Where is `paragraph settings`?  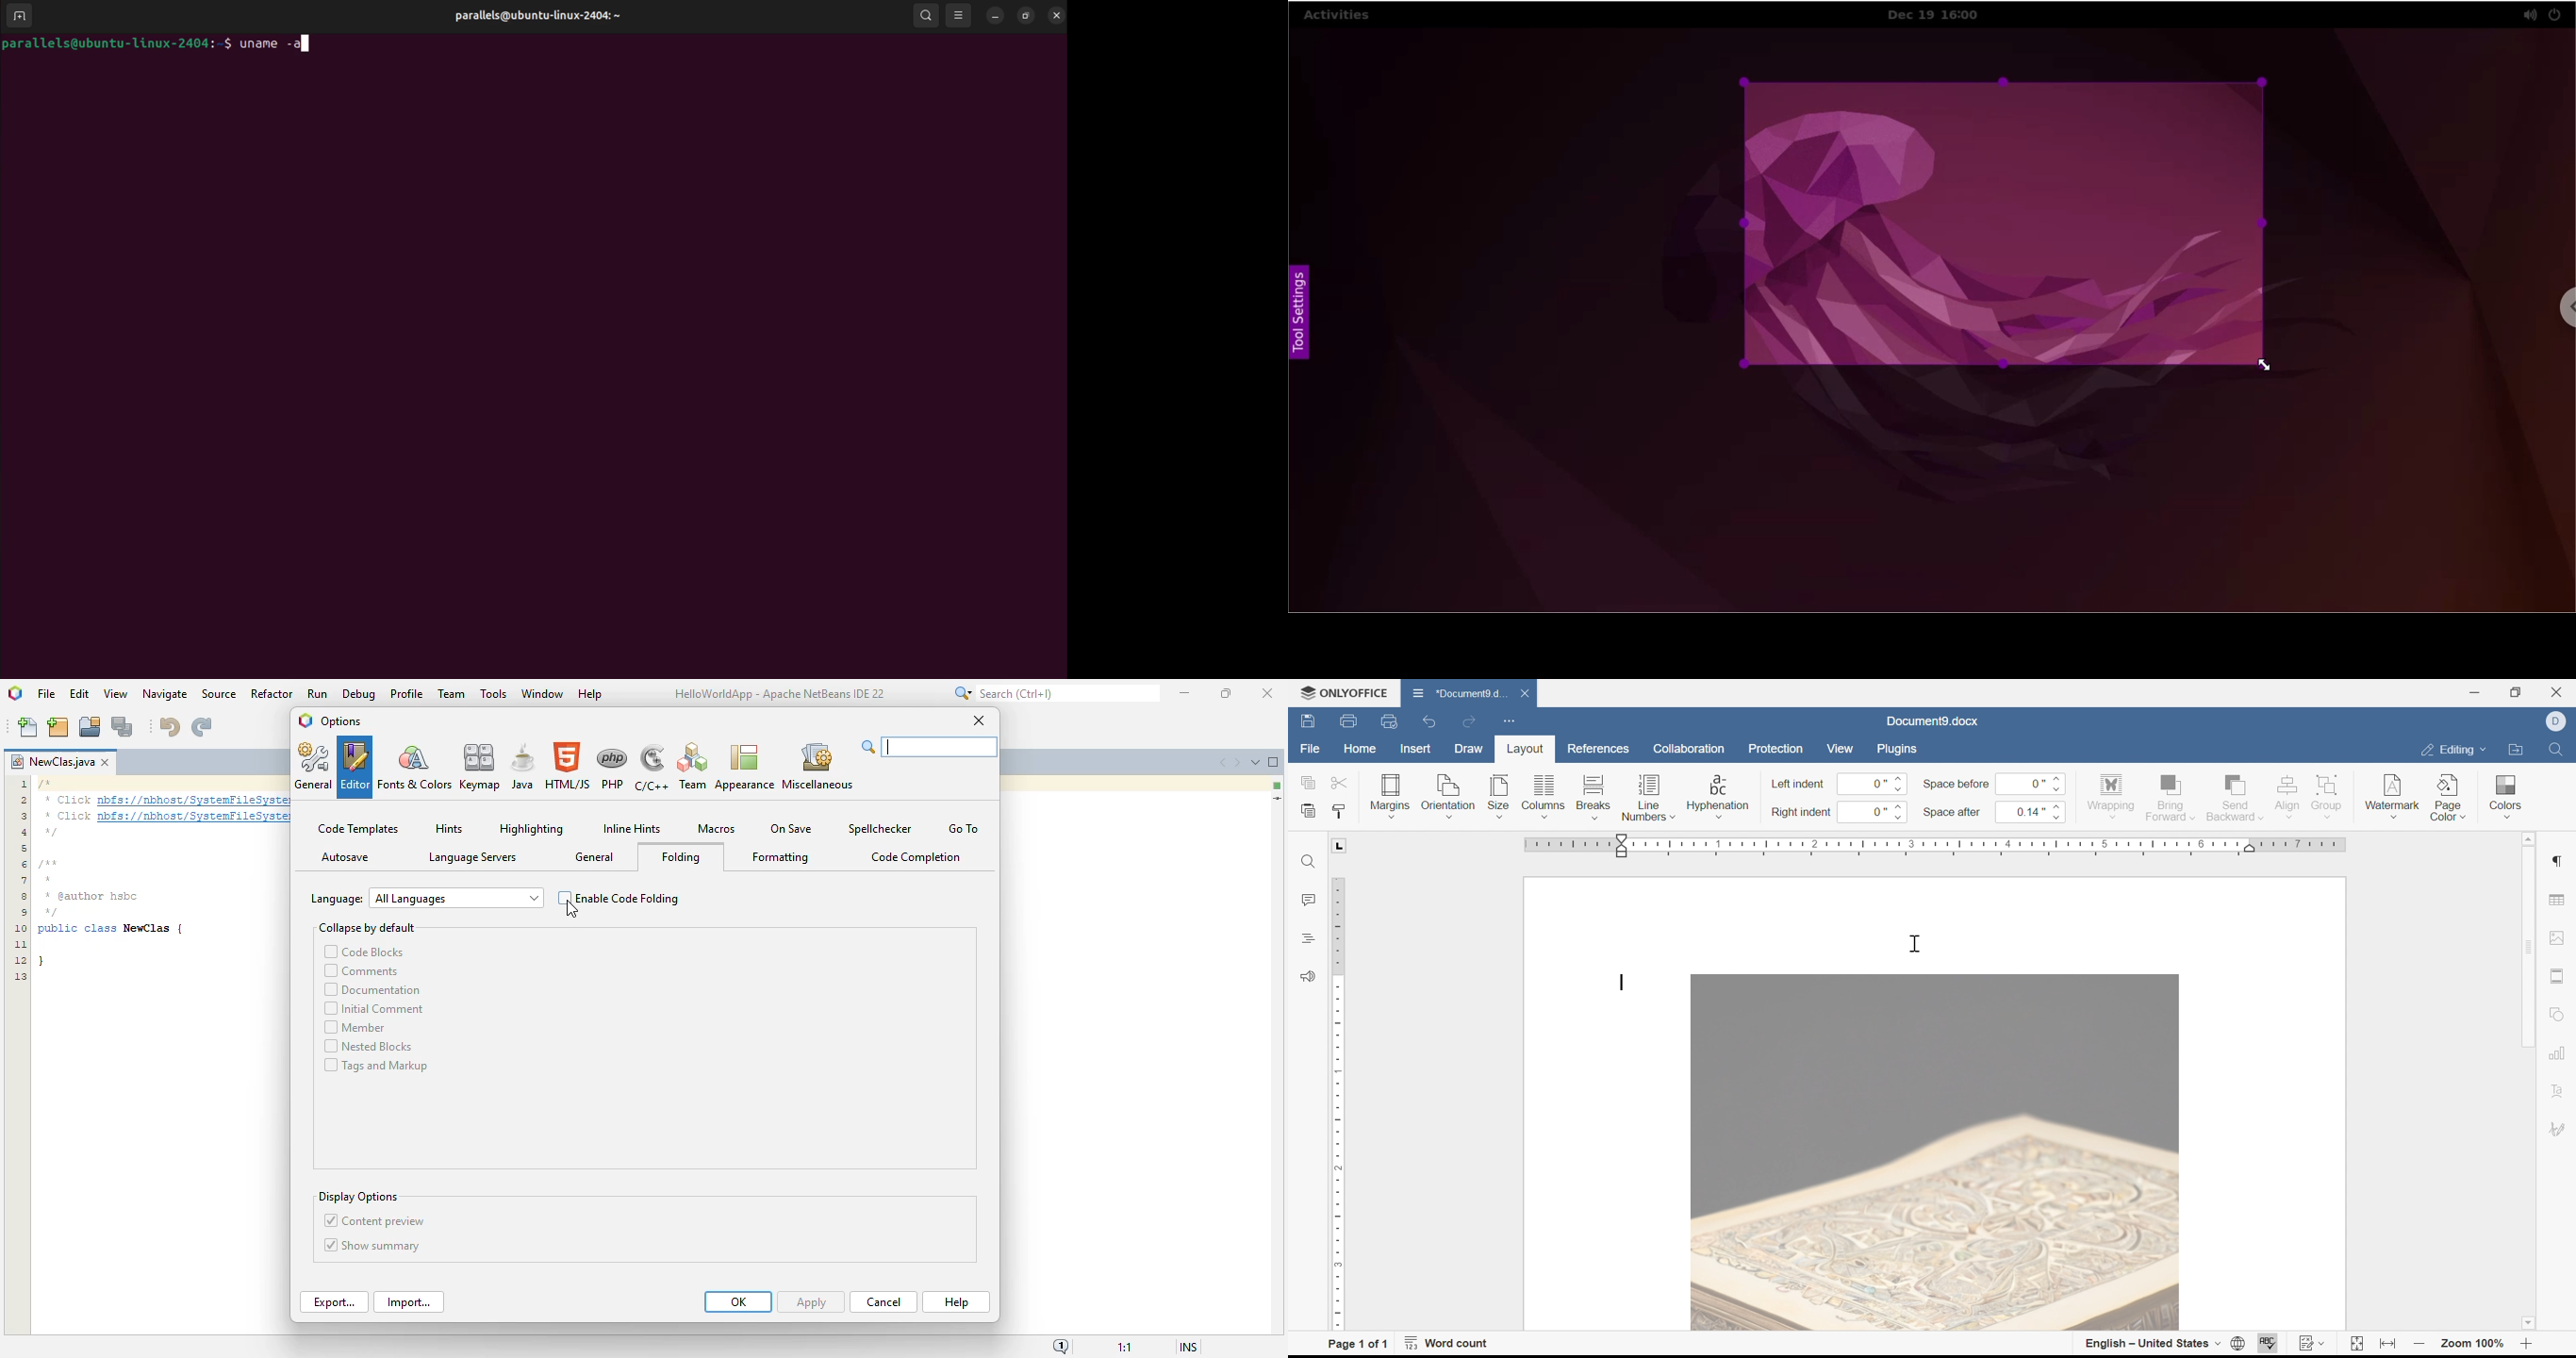
paragraph settings is located at coordinates (2555, 861).